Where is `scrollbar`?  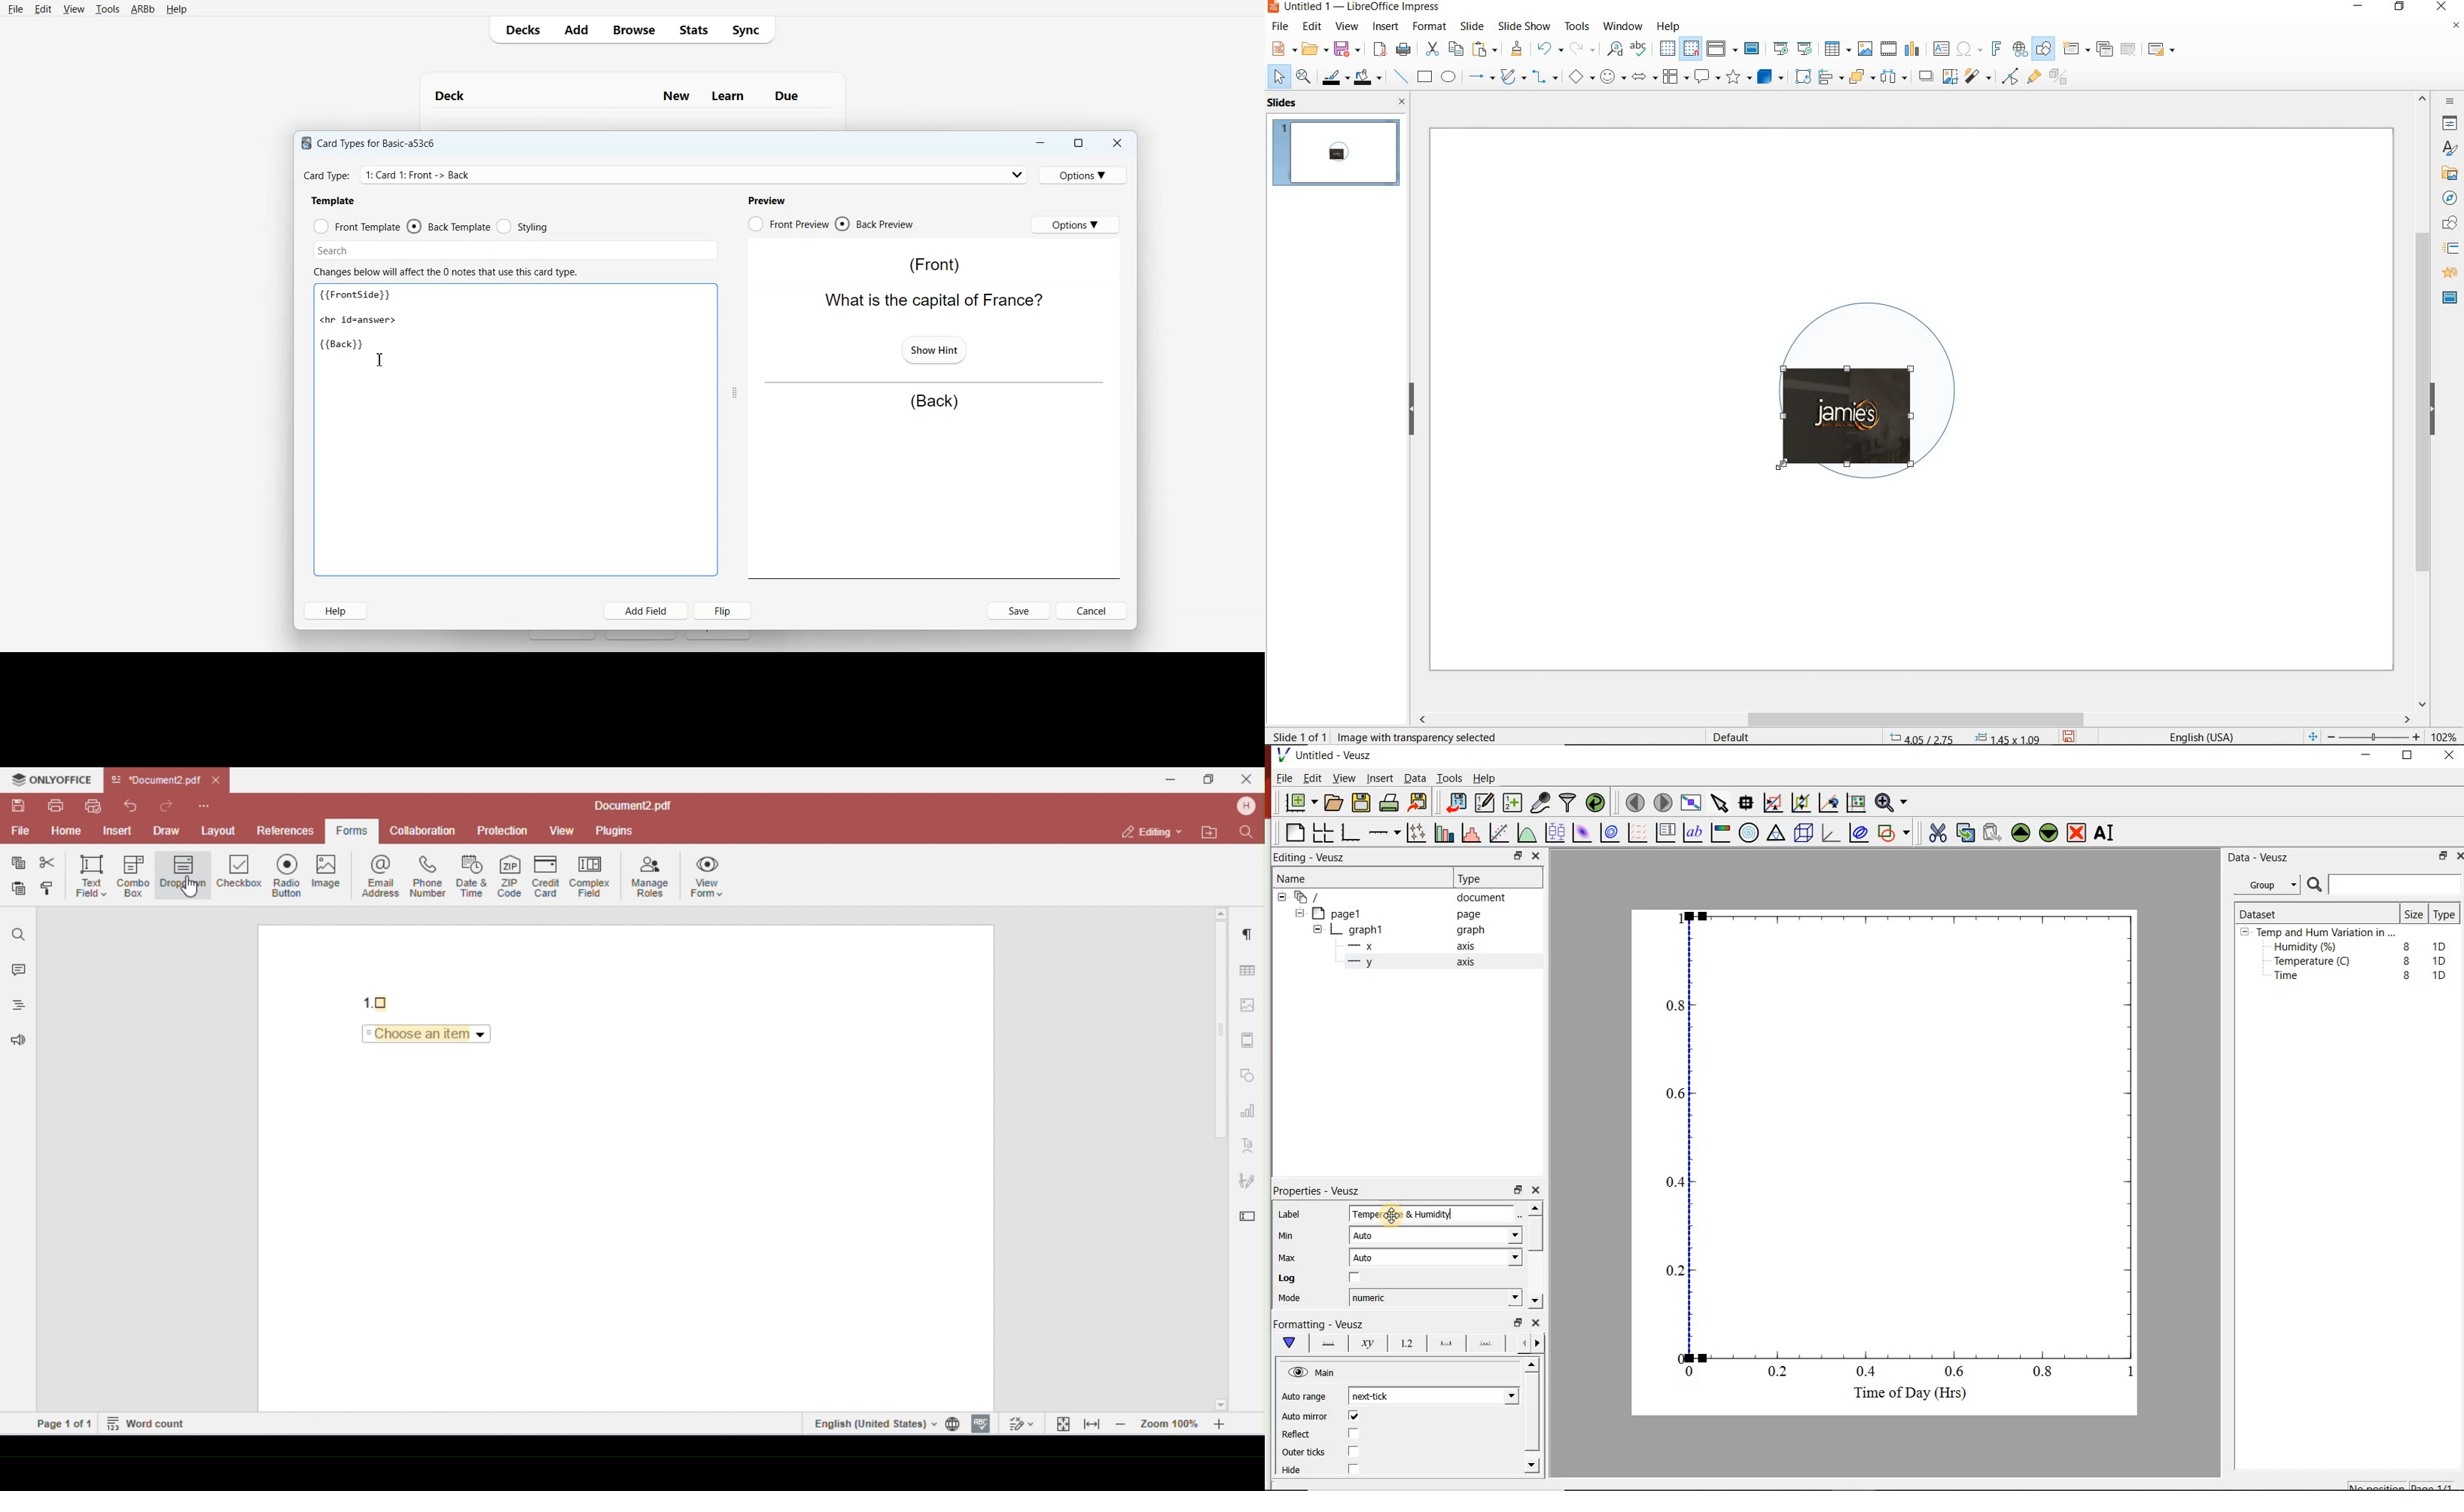
scrollbar is located at coordinates (1913, 719).